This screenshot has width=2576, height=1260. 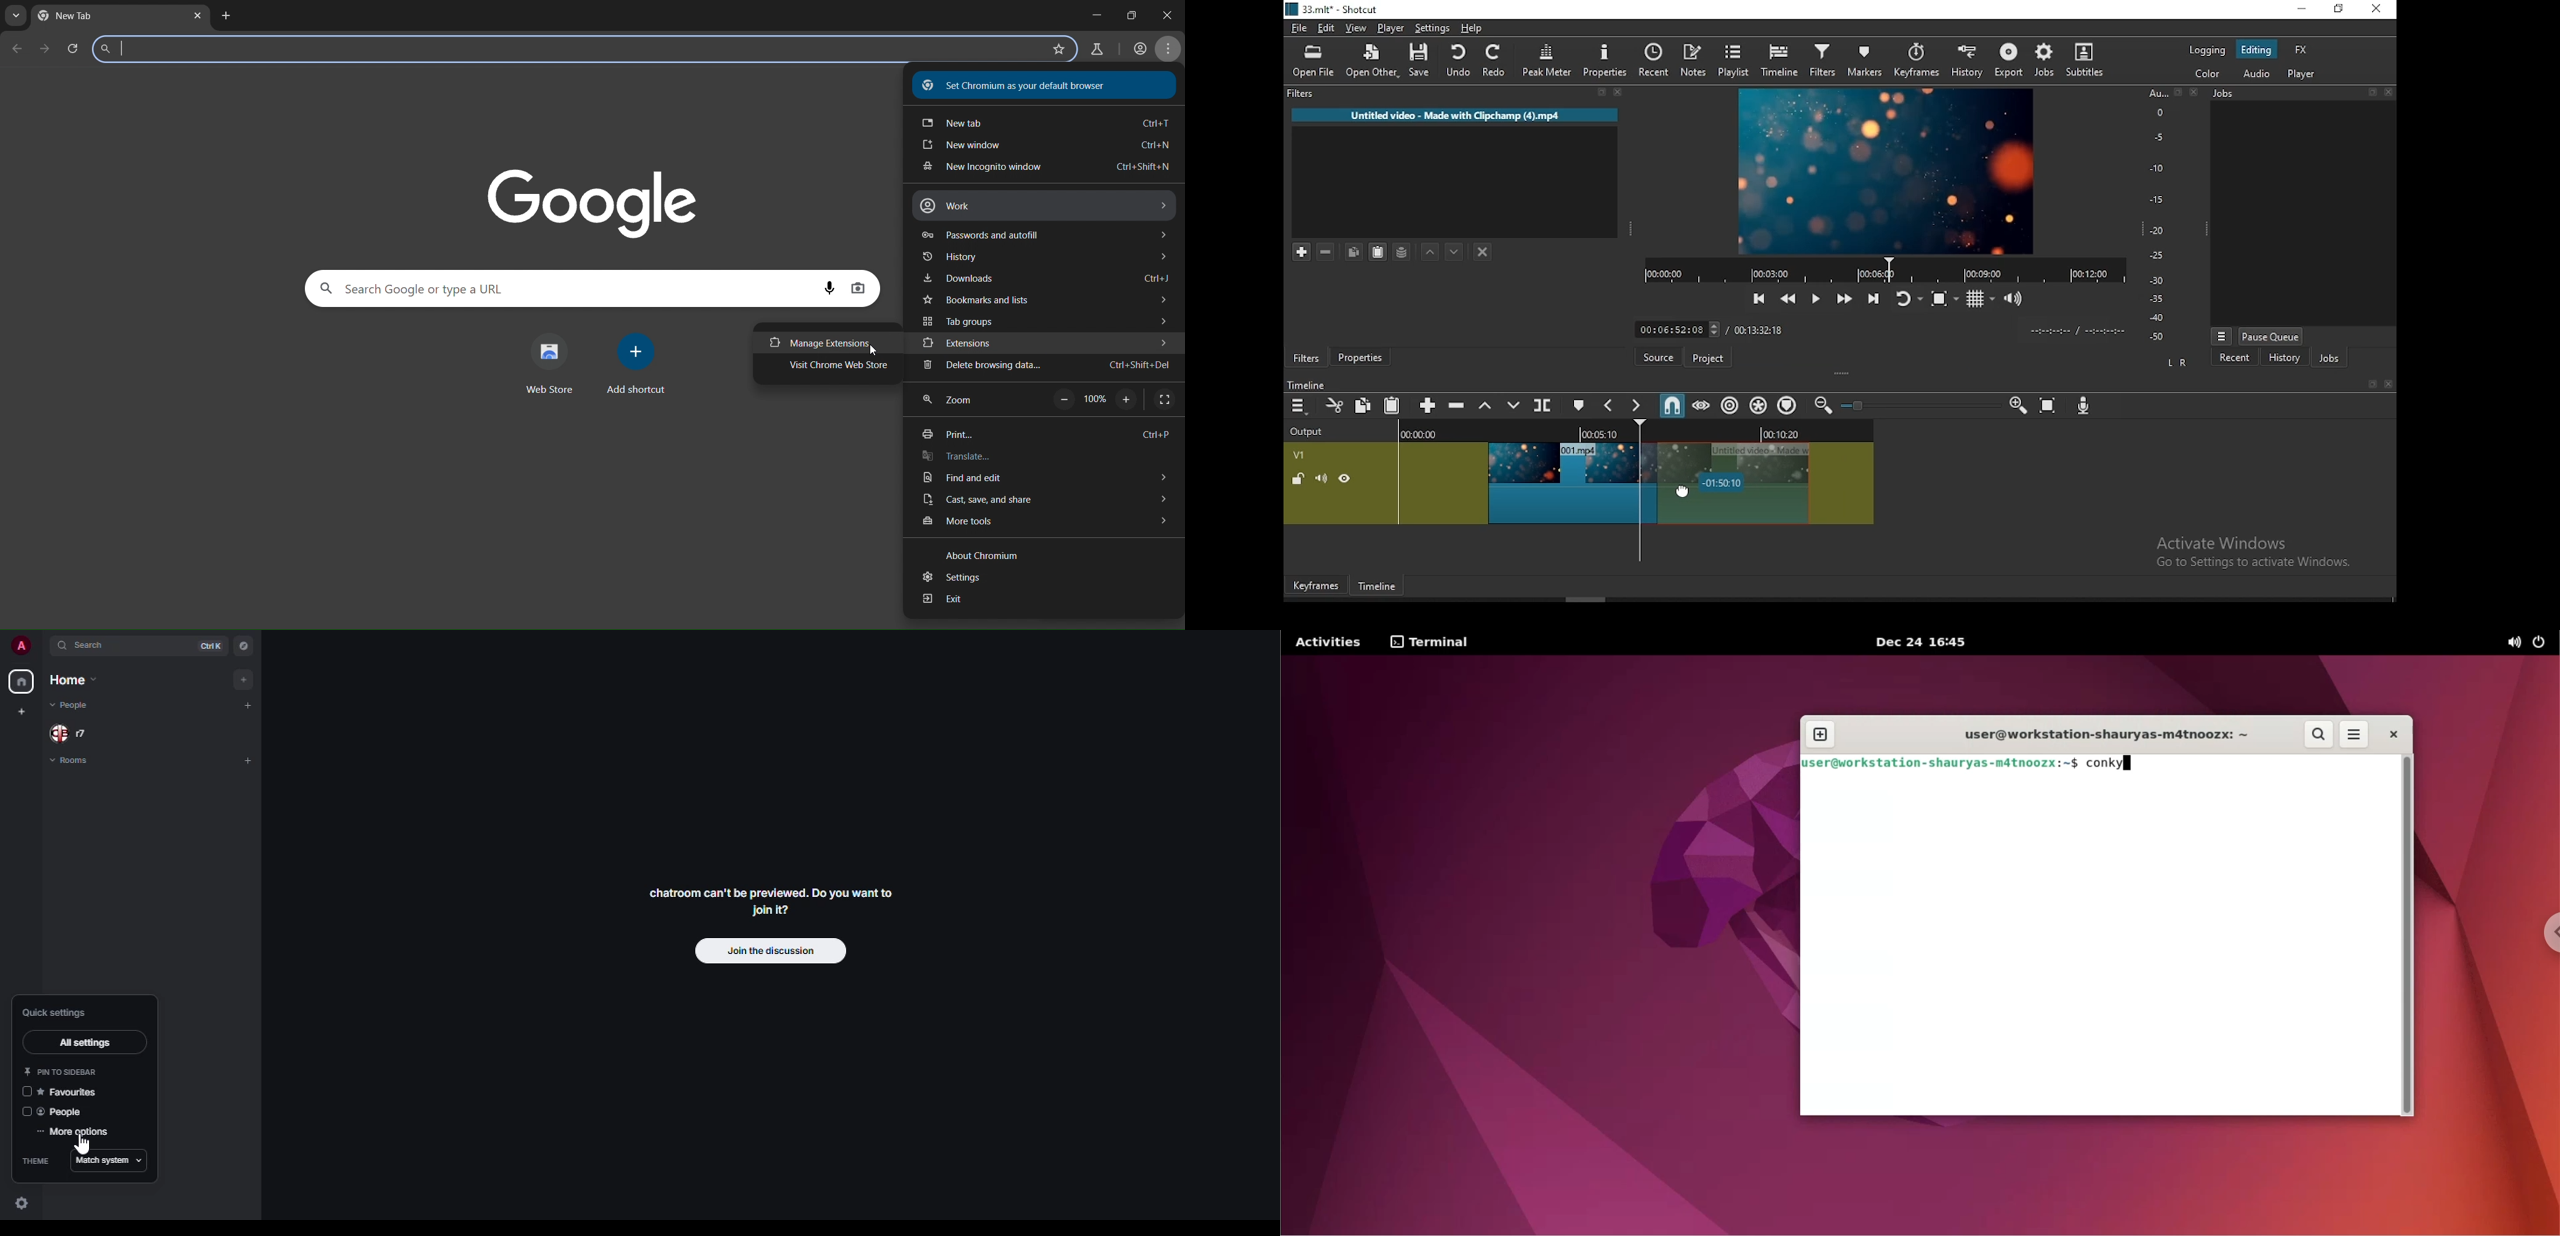 I want to click on paste filter, so click(x=1381, y=253).